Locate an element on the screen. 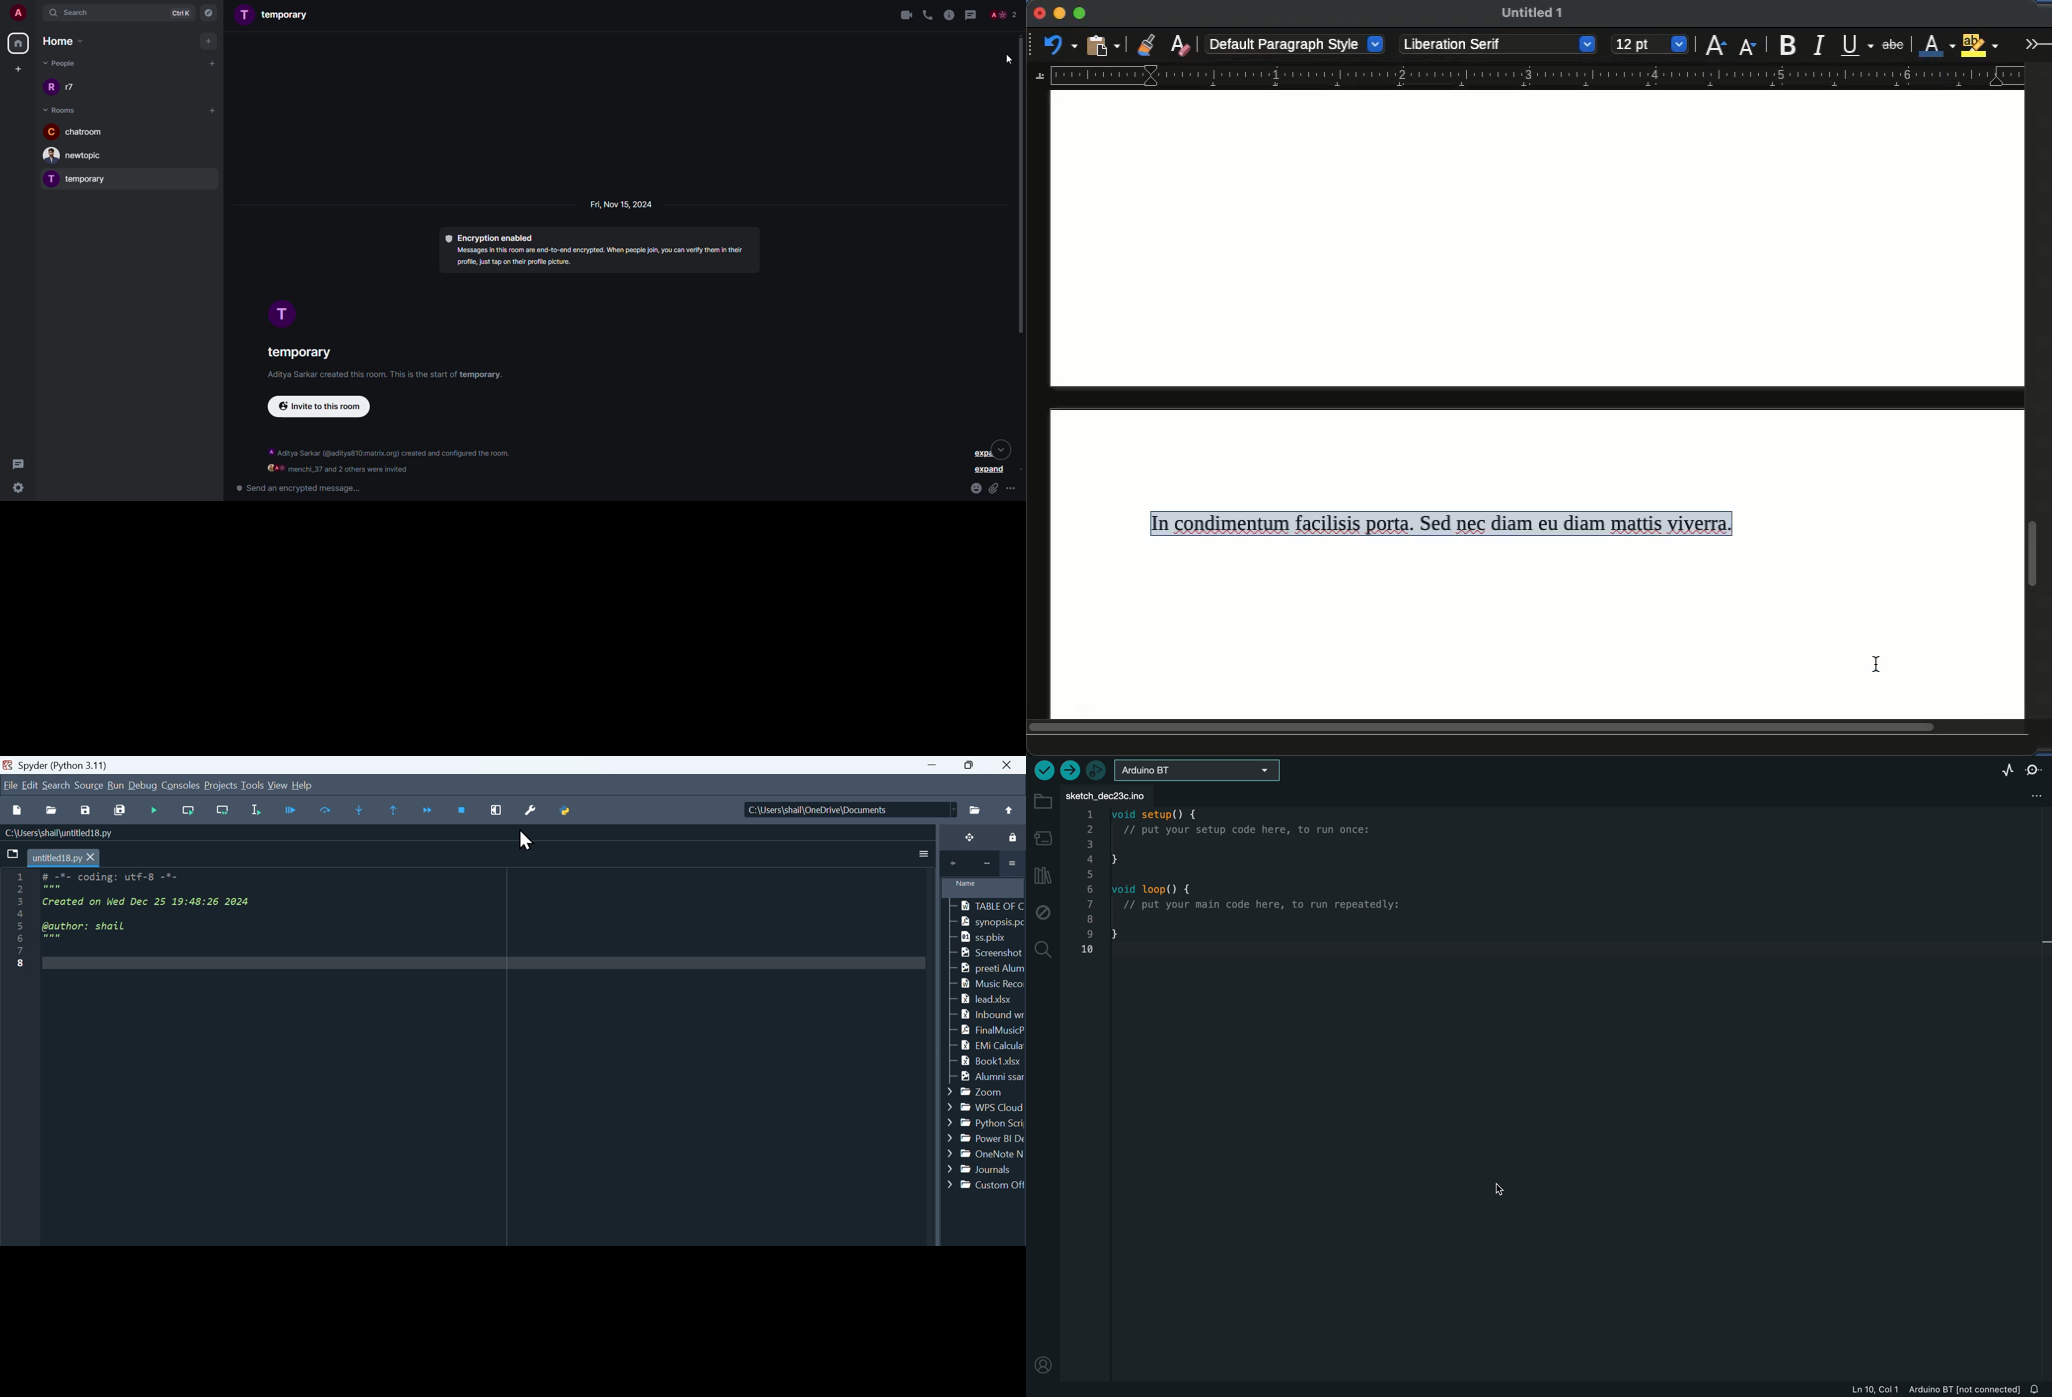  increase size is located at coordinates (1715, 44).